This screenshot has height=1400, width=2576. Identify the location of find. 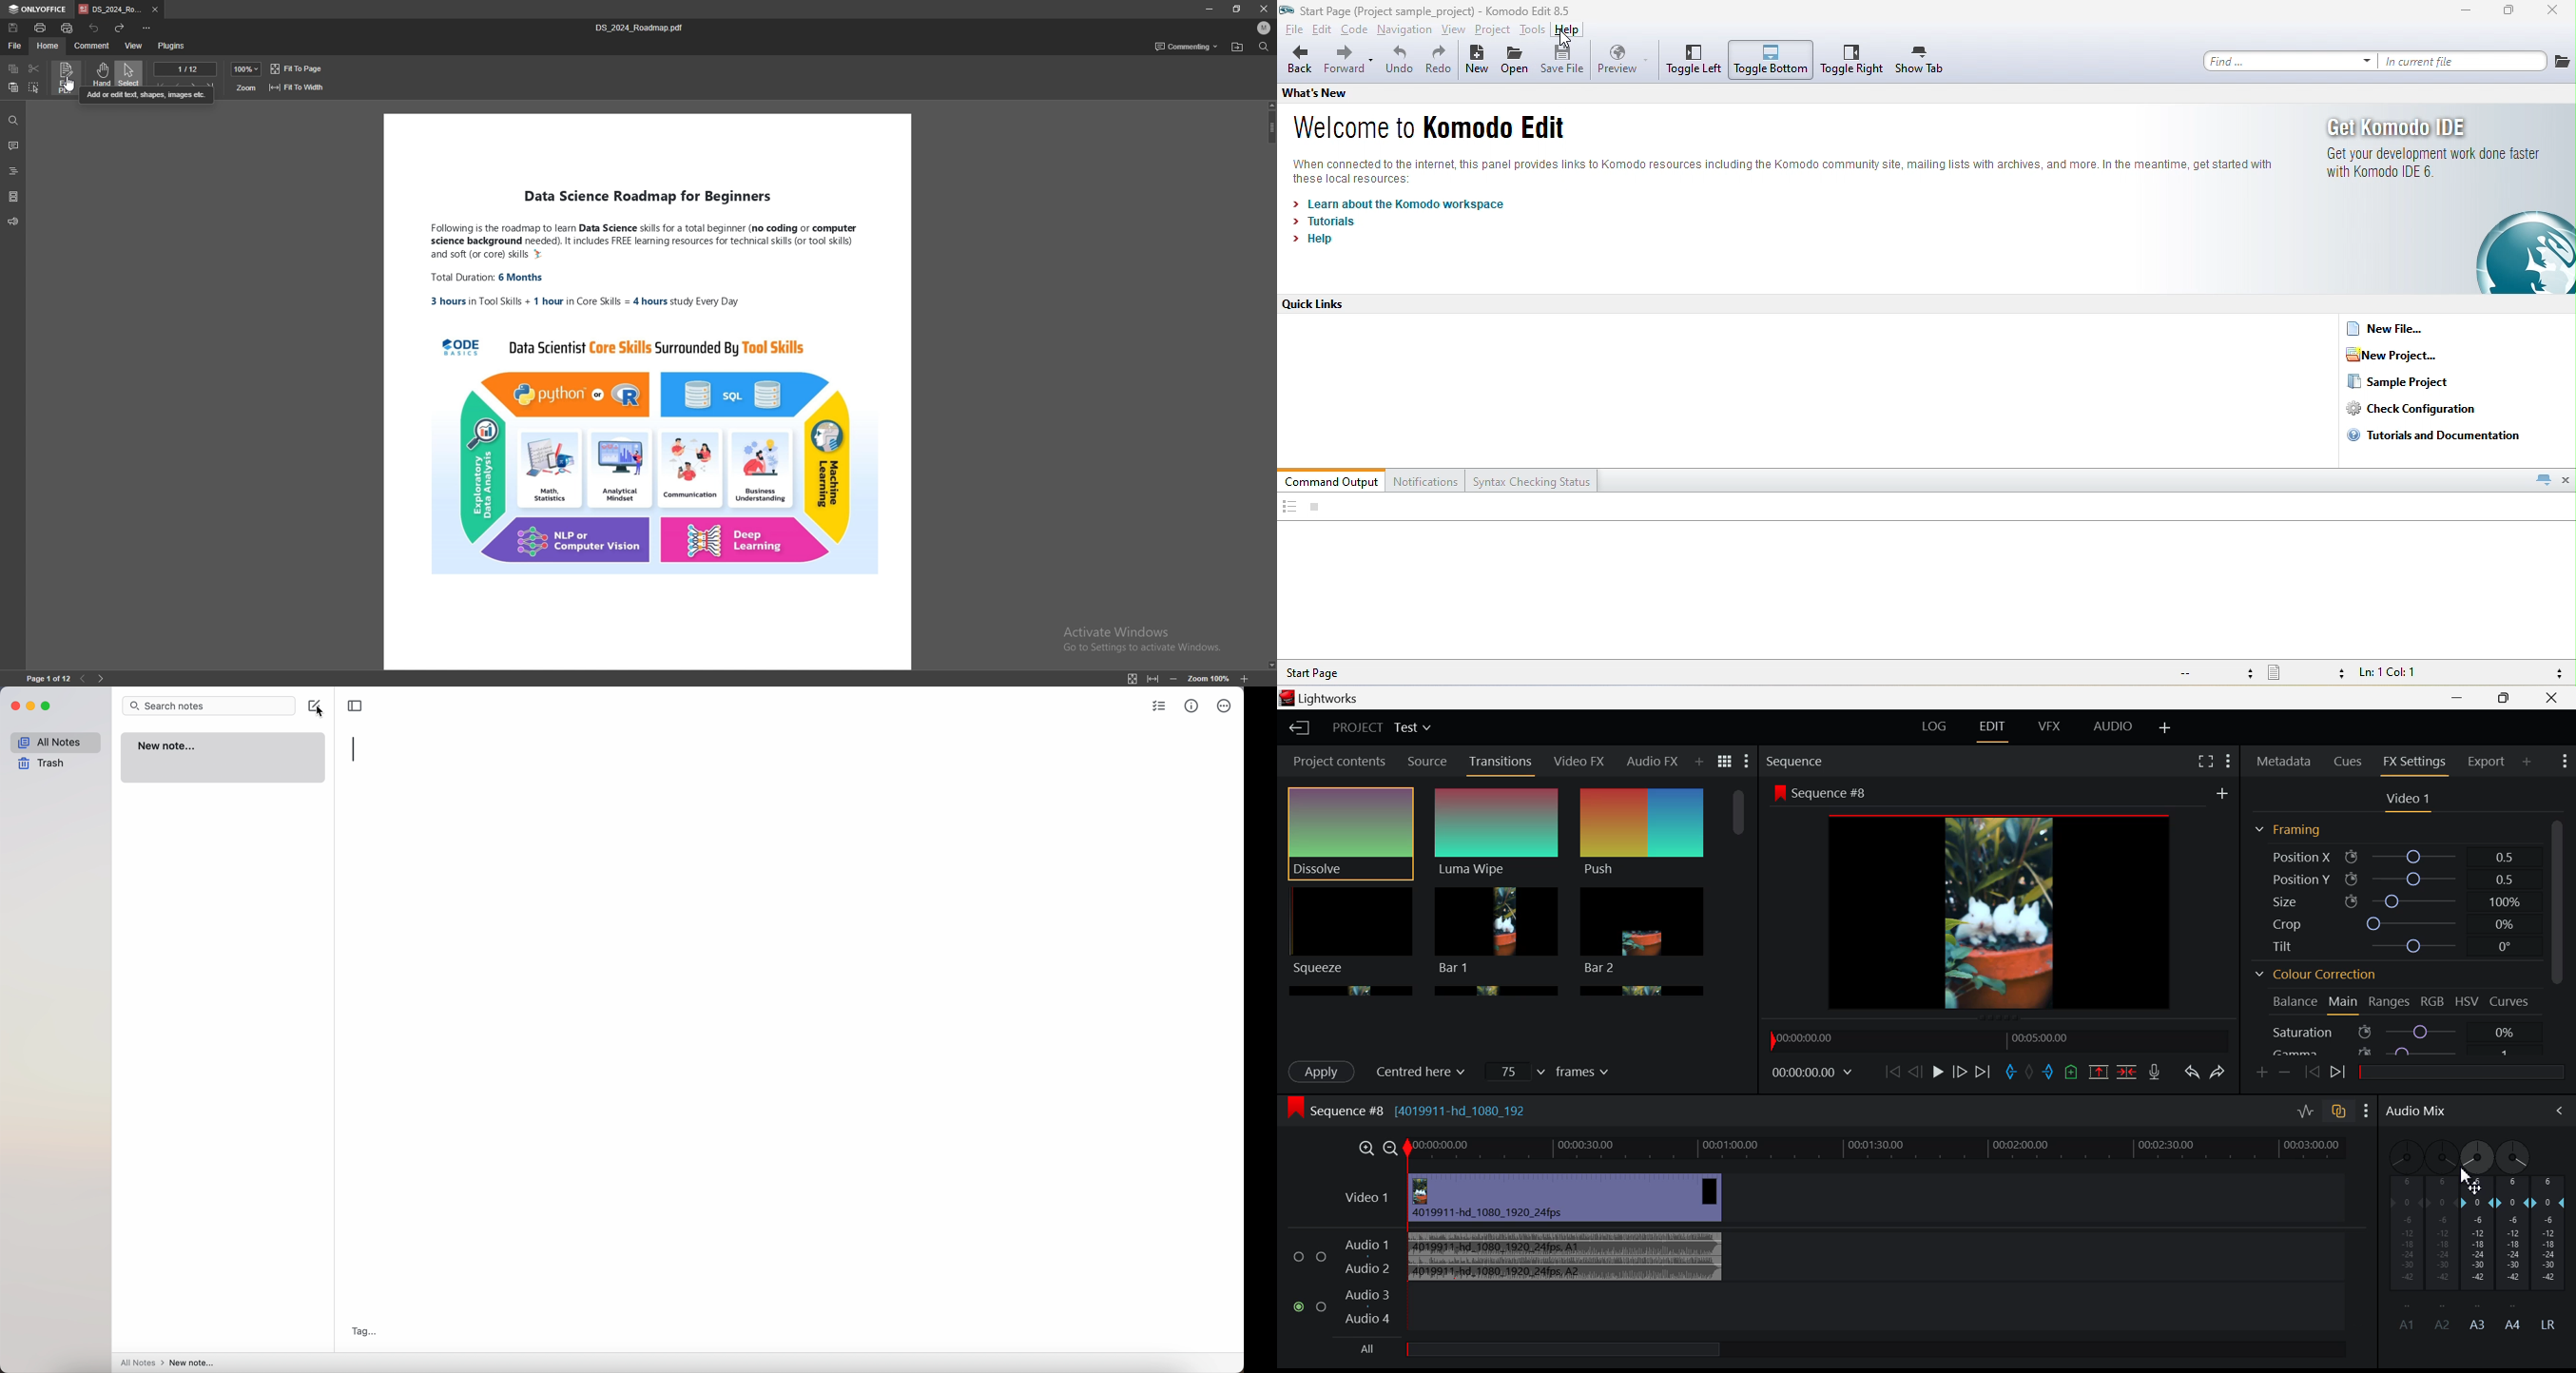
(13, 120).